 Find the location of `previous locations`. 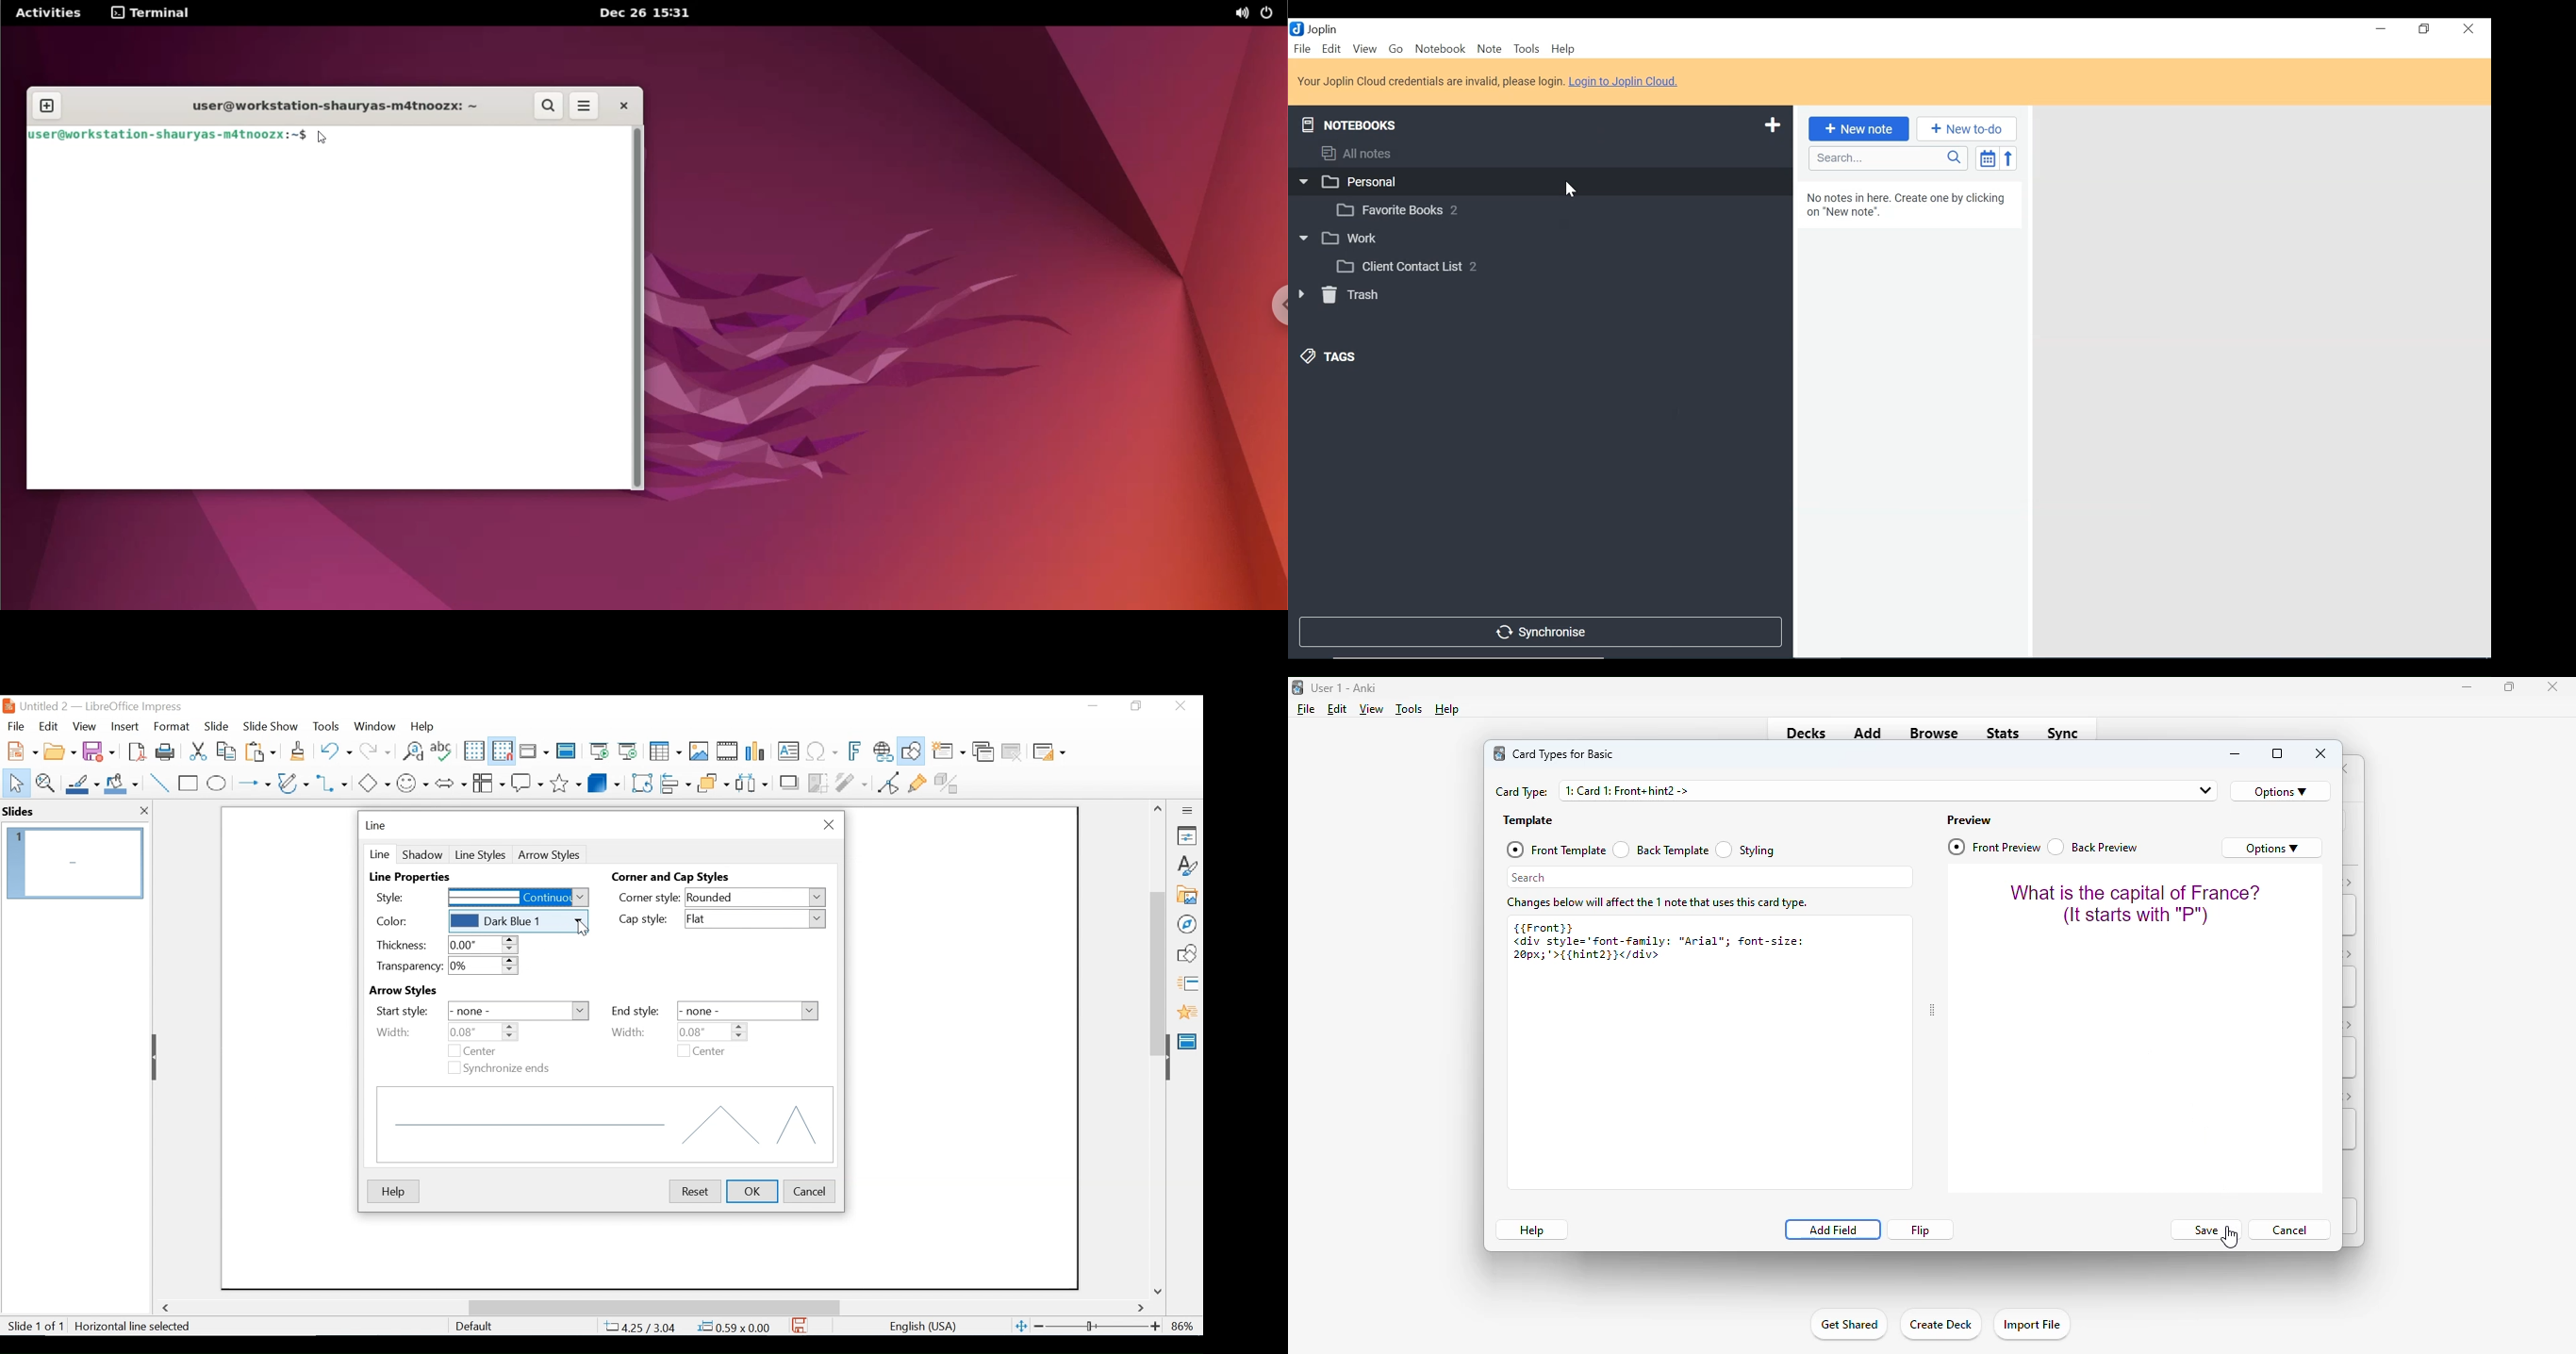

previous locations is located at coordinates (2204, 791).